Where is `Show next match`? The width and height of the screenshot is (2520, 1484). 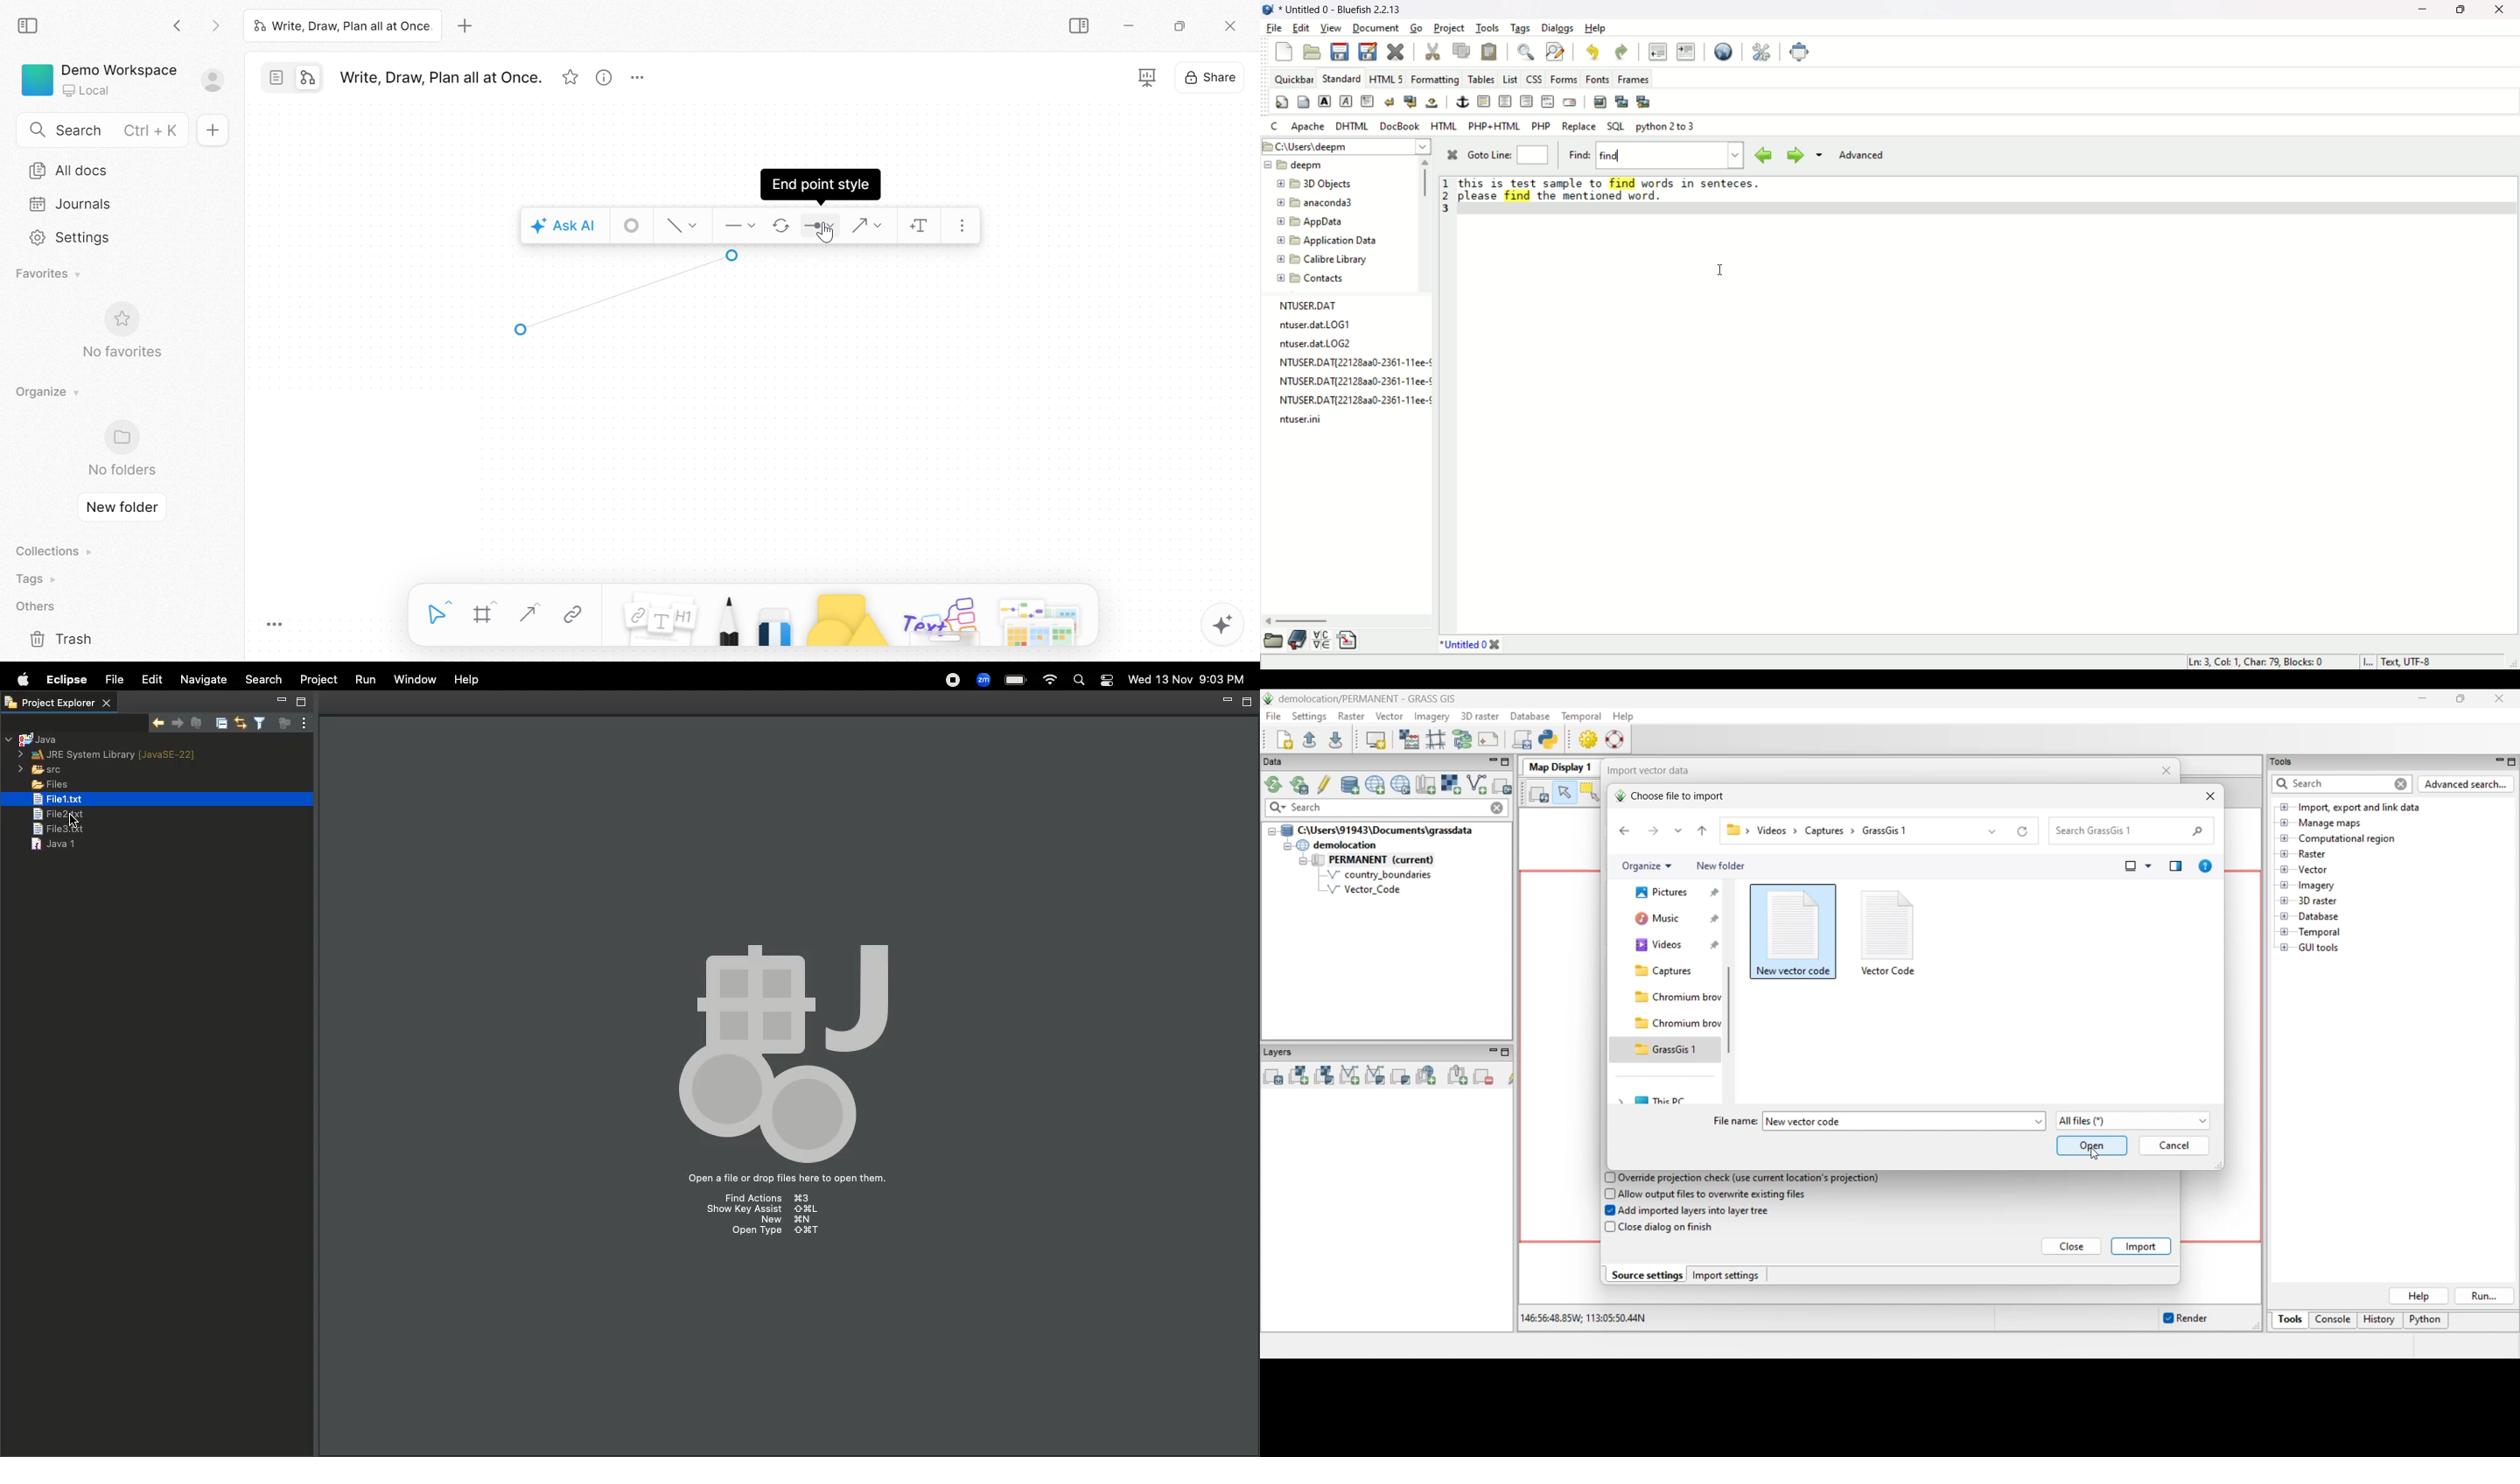 Show next match is located at coordinates (160, 721).